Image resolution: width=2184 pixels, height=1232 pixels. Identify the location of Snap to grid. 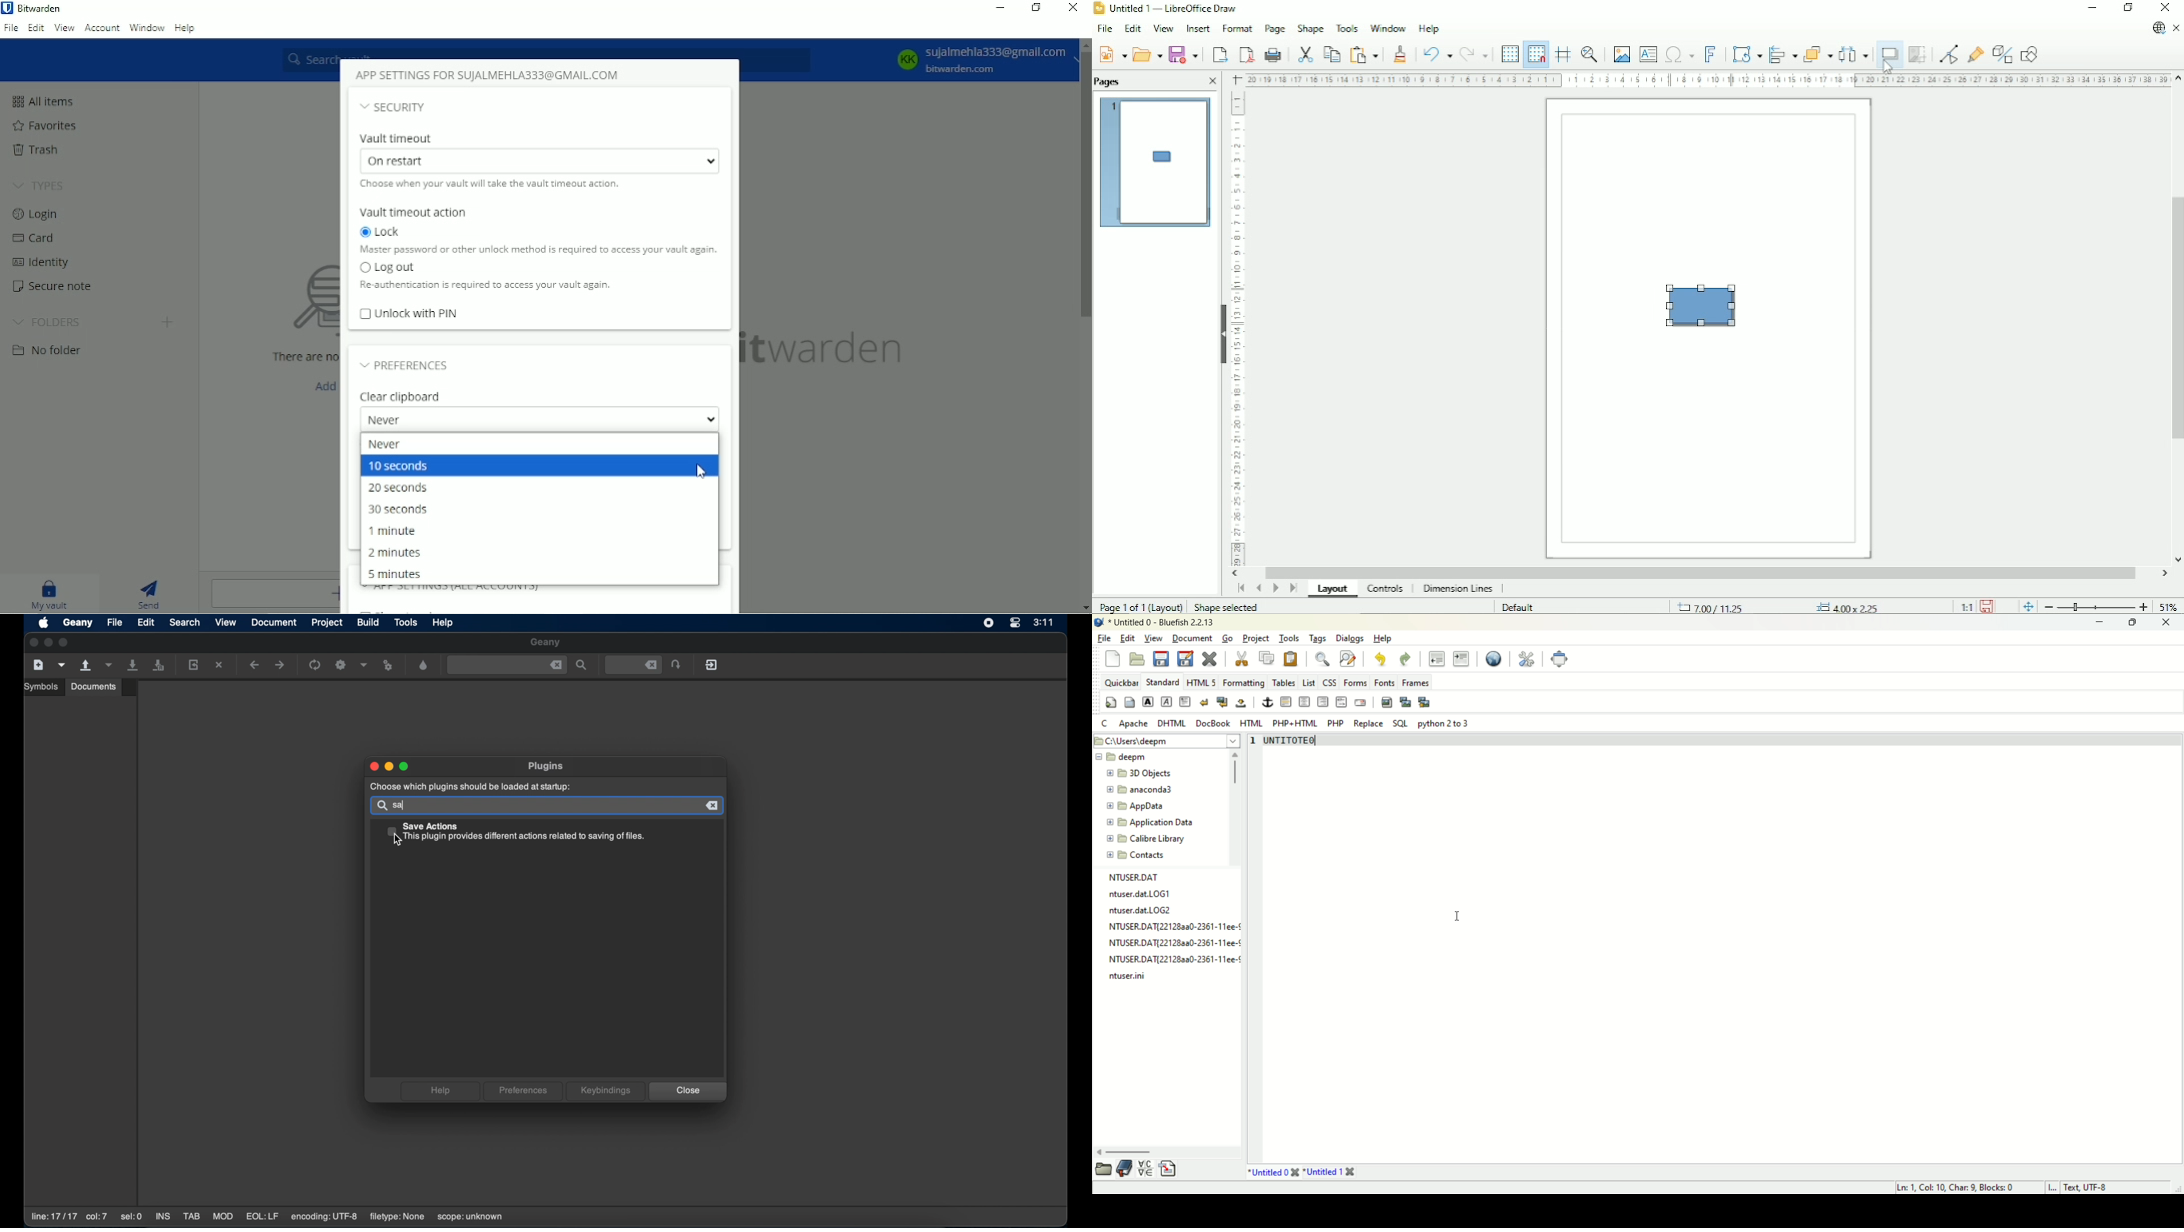
(1536, 54).